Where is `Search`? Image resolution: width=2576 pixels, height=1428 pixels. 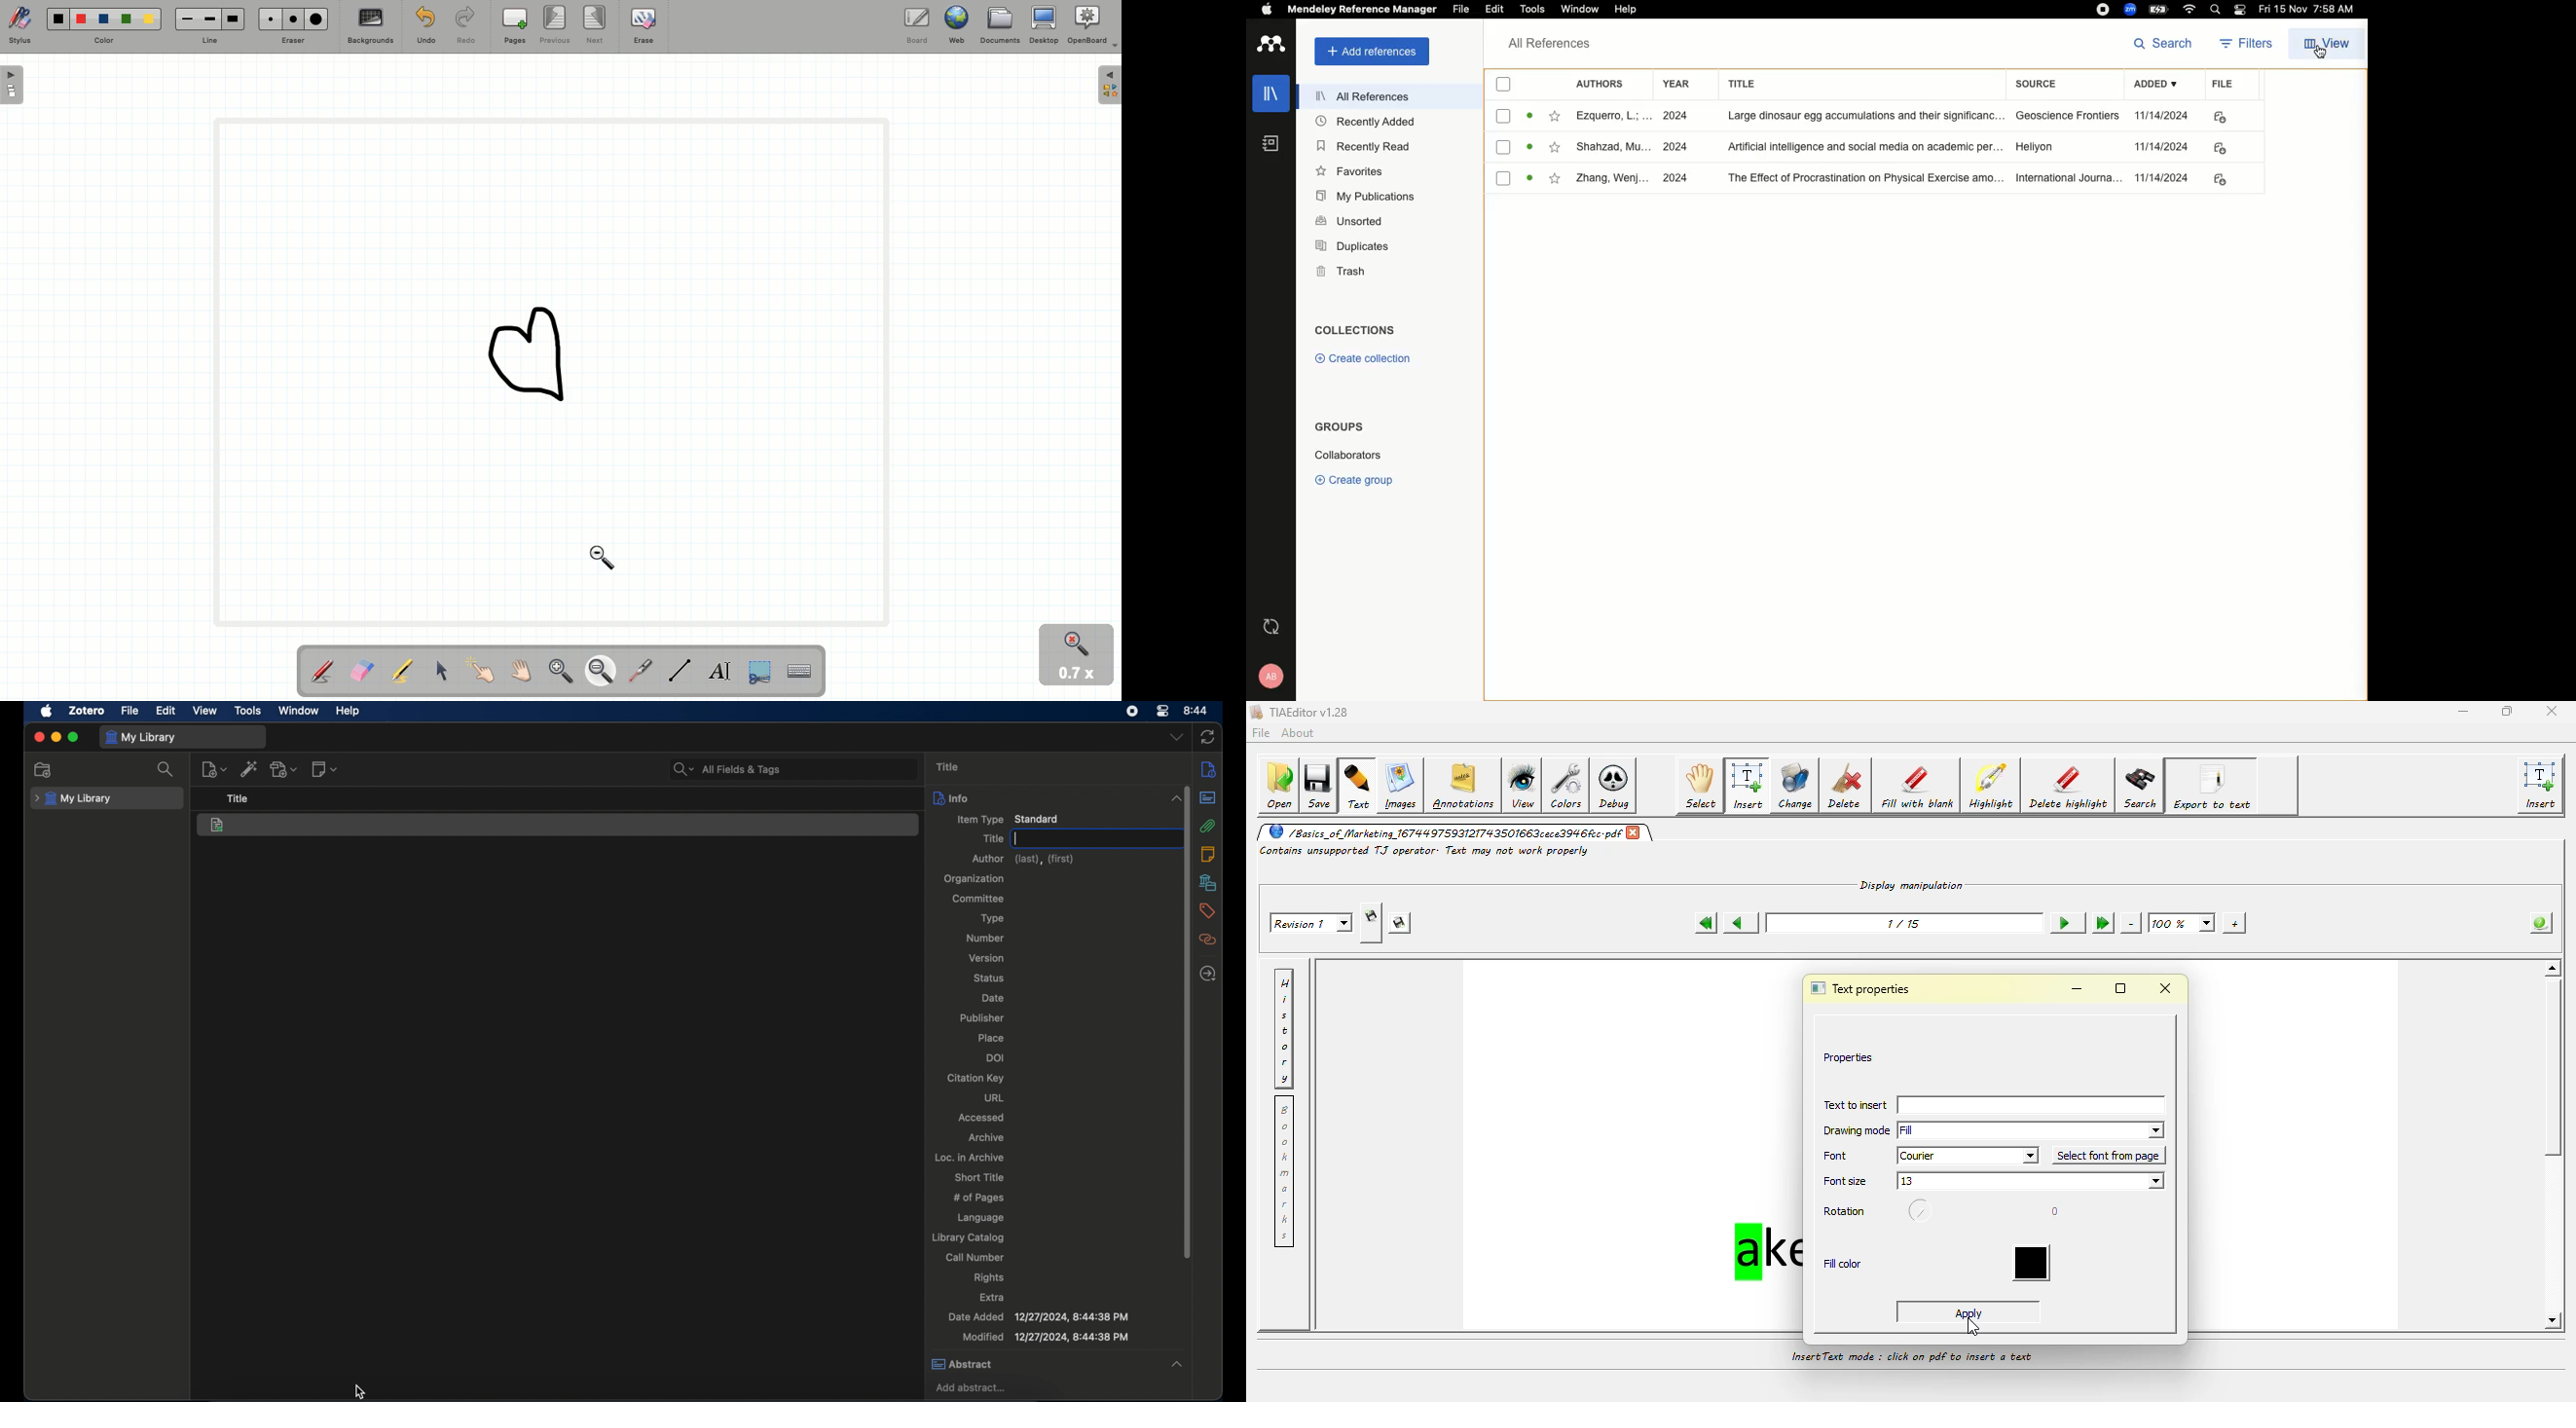 Search is located at coordinates (2164, 44).